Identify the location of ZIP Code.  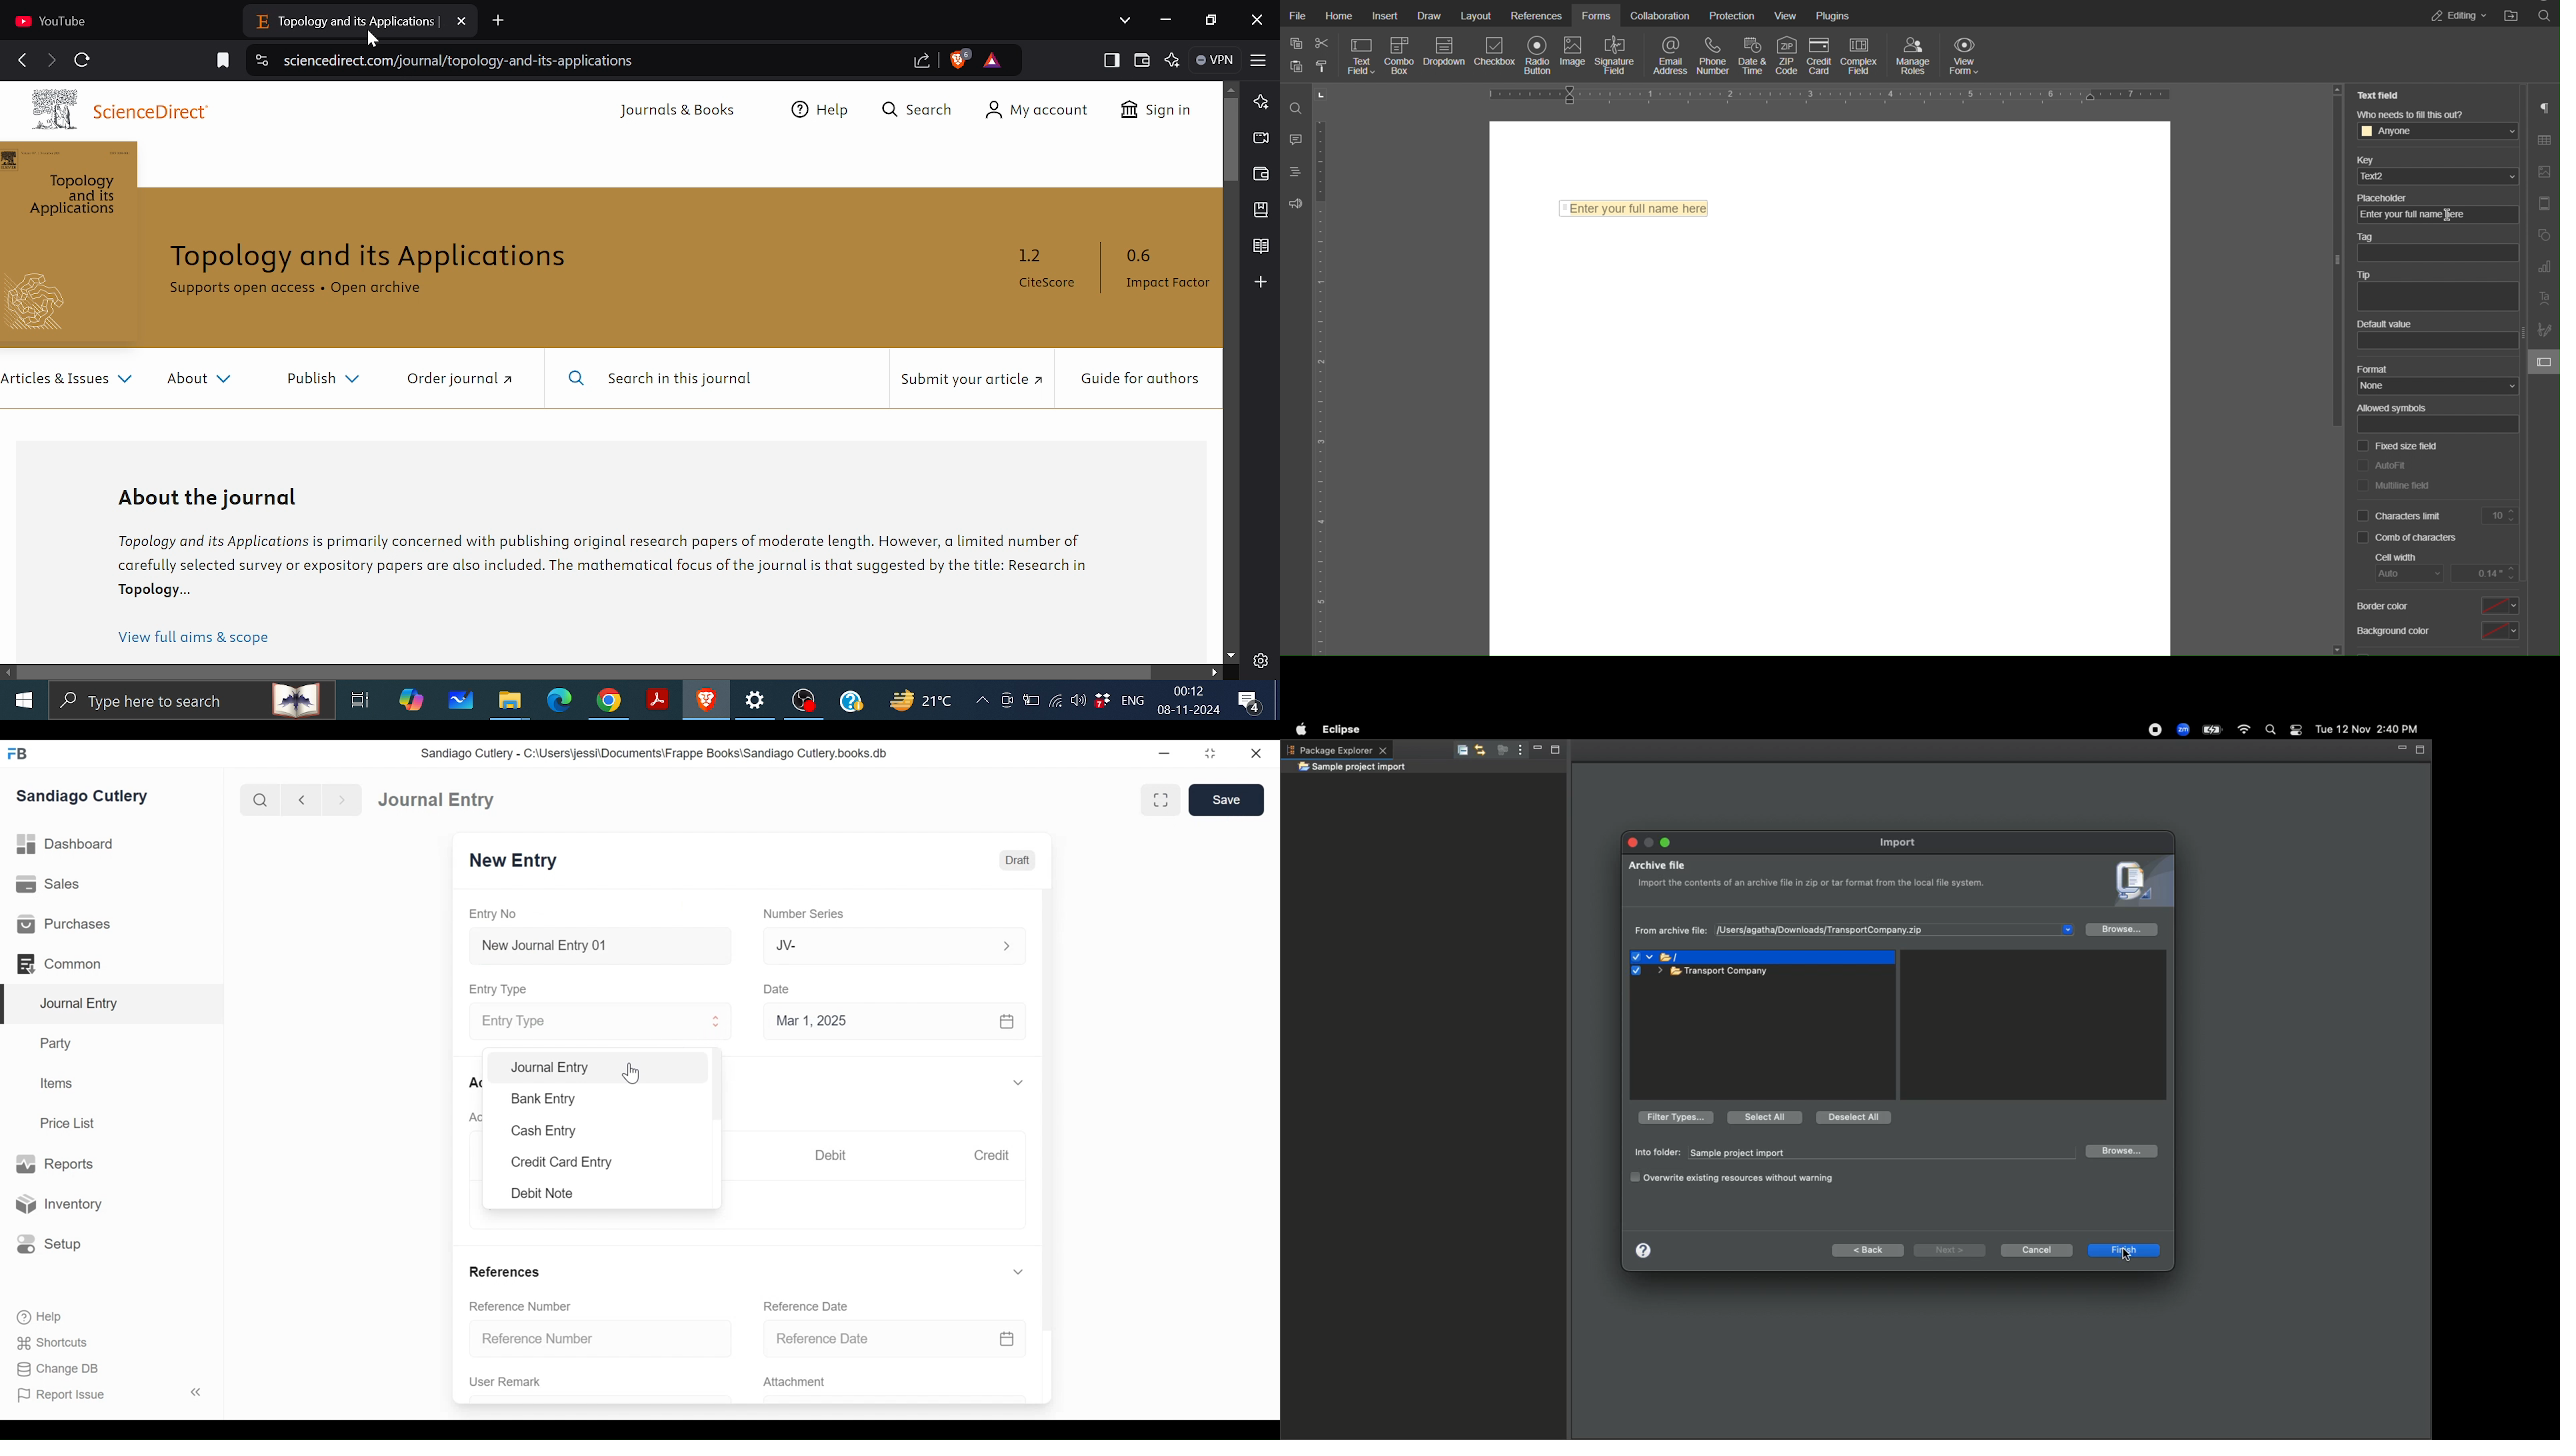
(1787, 55).